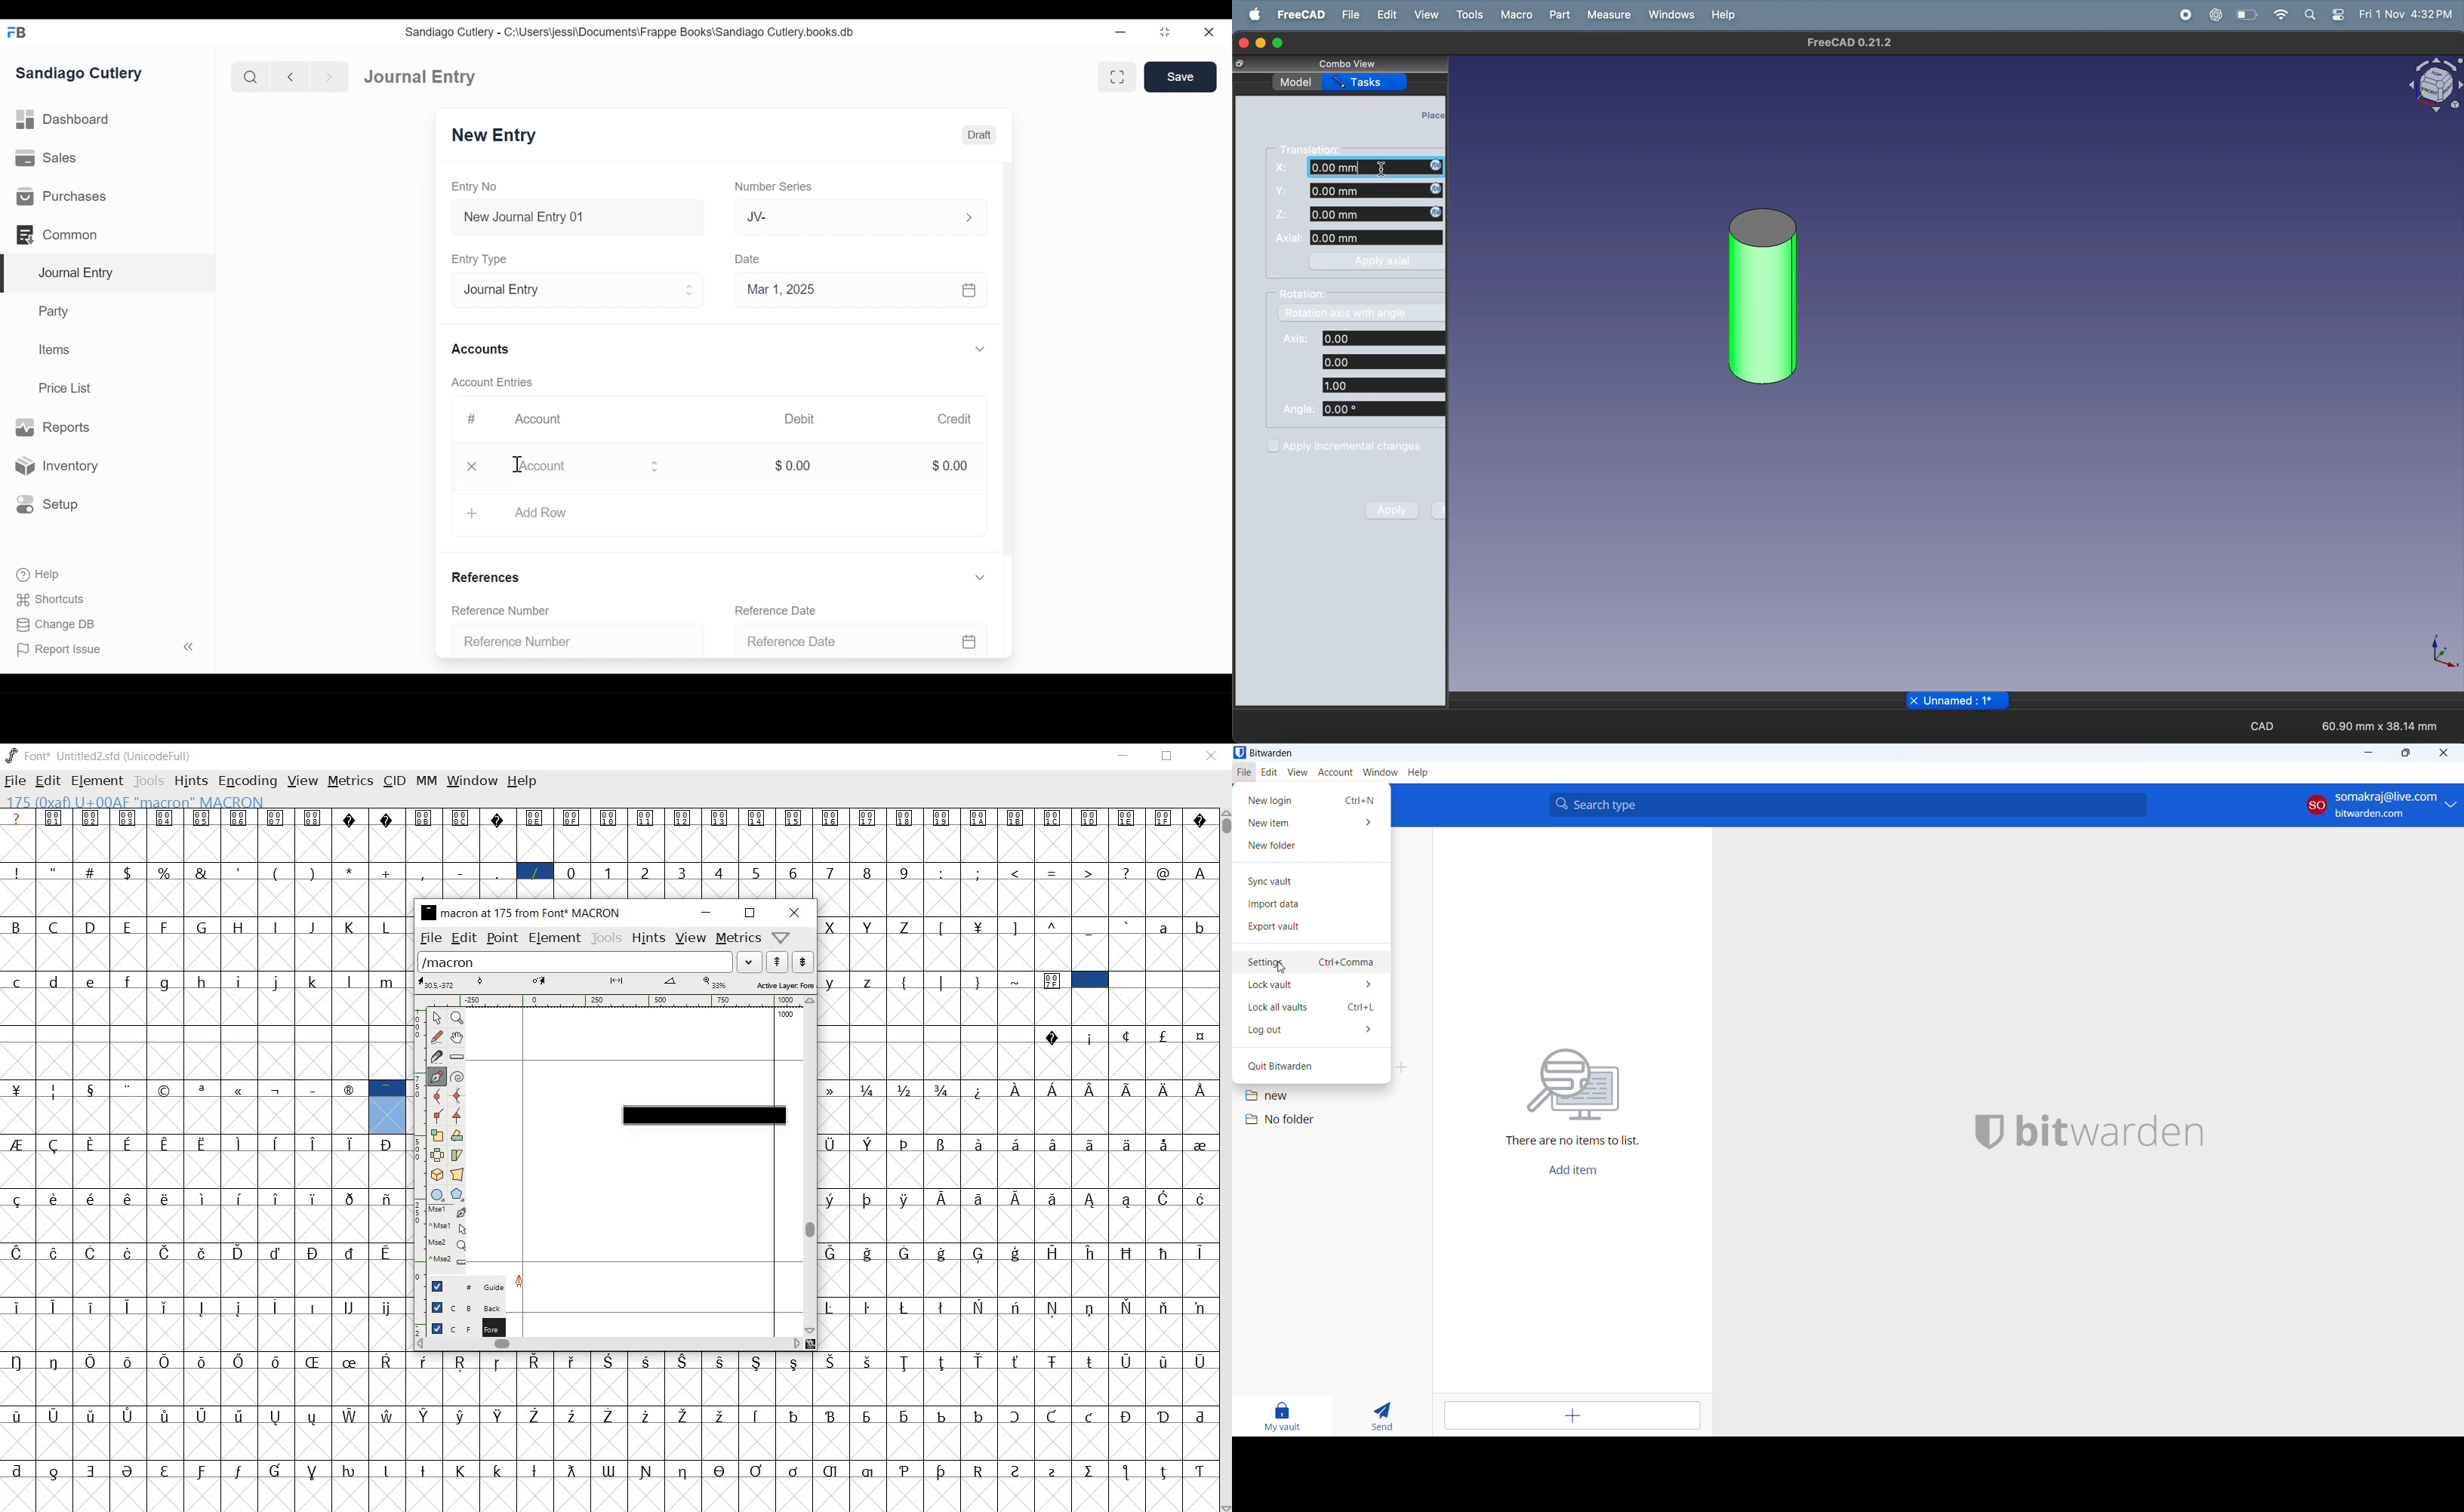 This screenshot has width=2464, height=1512. What do you see at coordinates (1574, 1143) in the screenshot?
I see `There are no items to list.` at bounding box center [1574, 1143].